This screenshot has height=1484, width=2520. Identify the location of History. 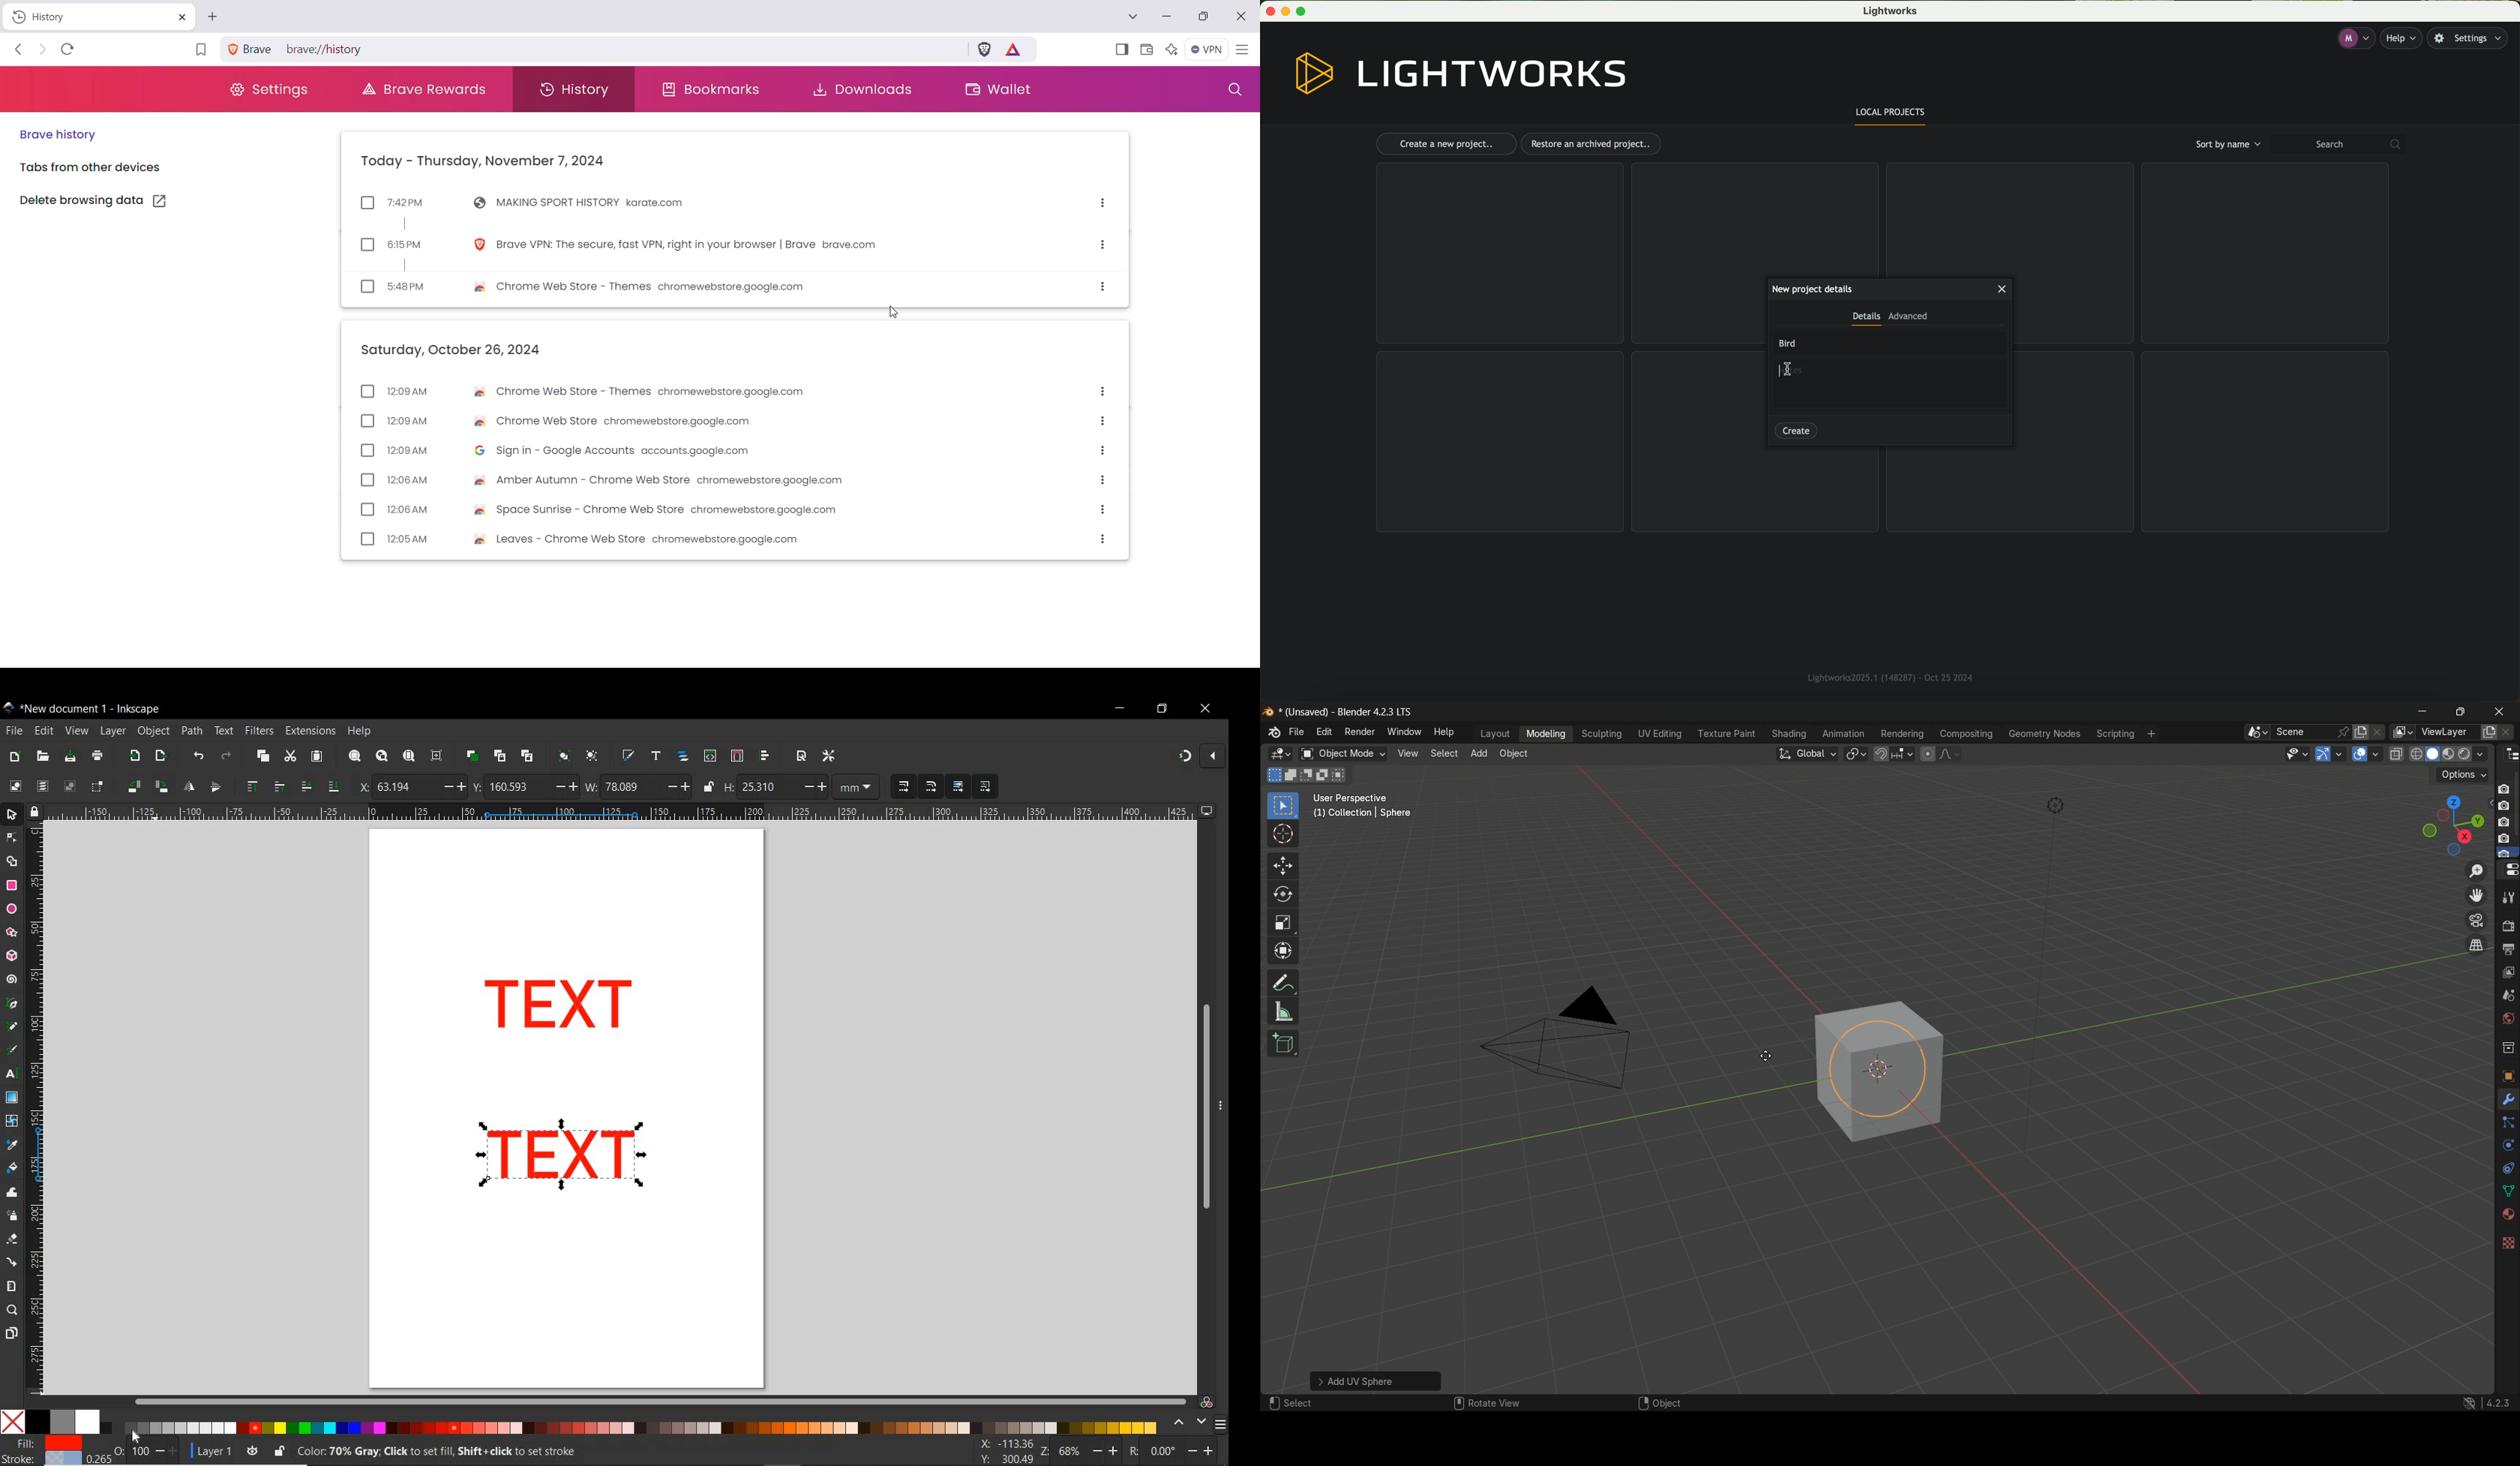
(85, 16).